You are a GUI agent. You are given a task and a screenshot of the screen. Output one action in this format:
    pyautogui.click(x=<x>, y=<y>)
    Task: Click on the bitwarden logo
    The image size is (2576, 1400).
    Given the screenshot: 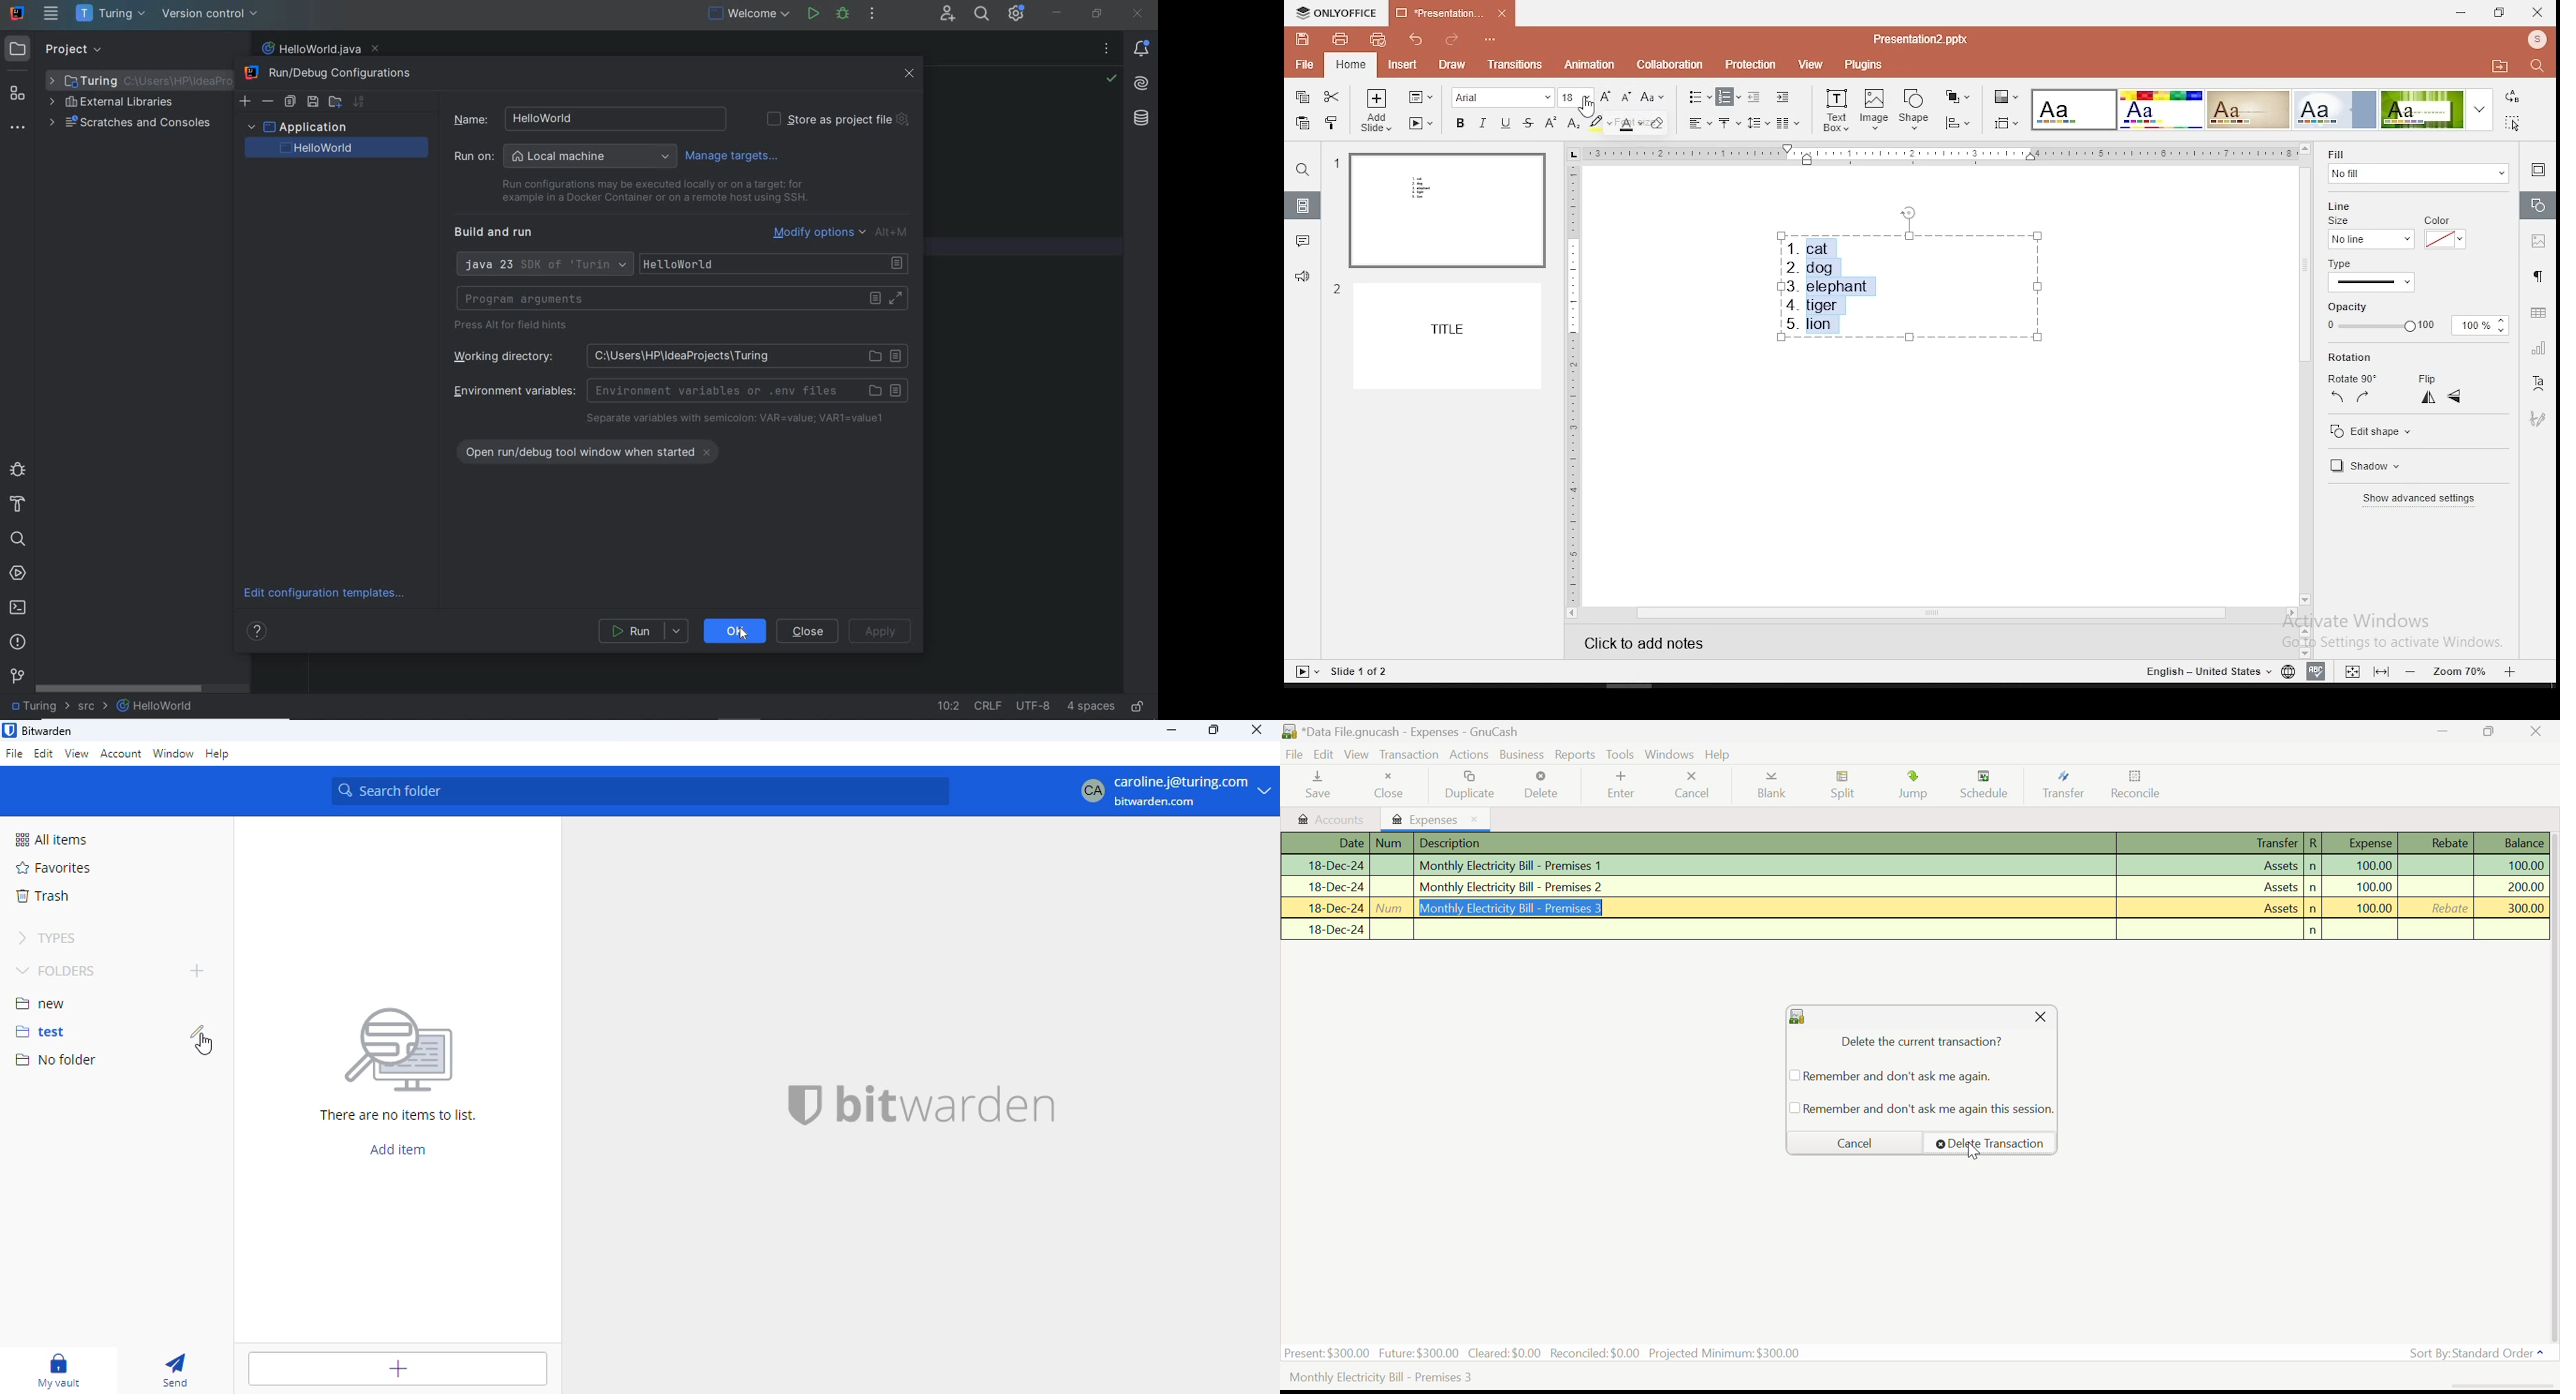 What is the action you would take?
    pyautogui.click(x=803, y=1102)
    